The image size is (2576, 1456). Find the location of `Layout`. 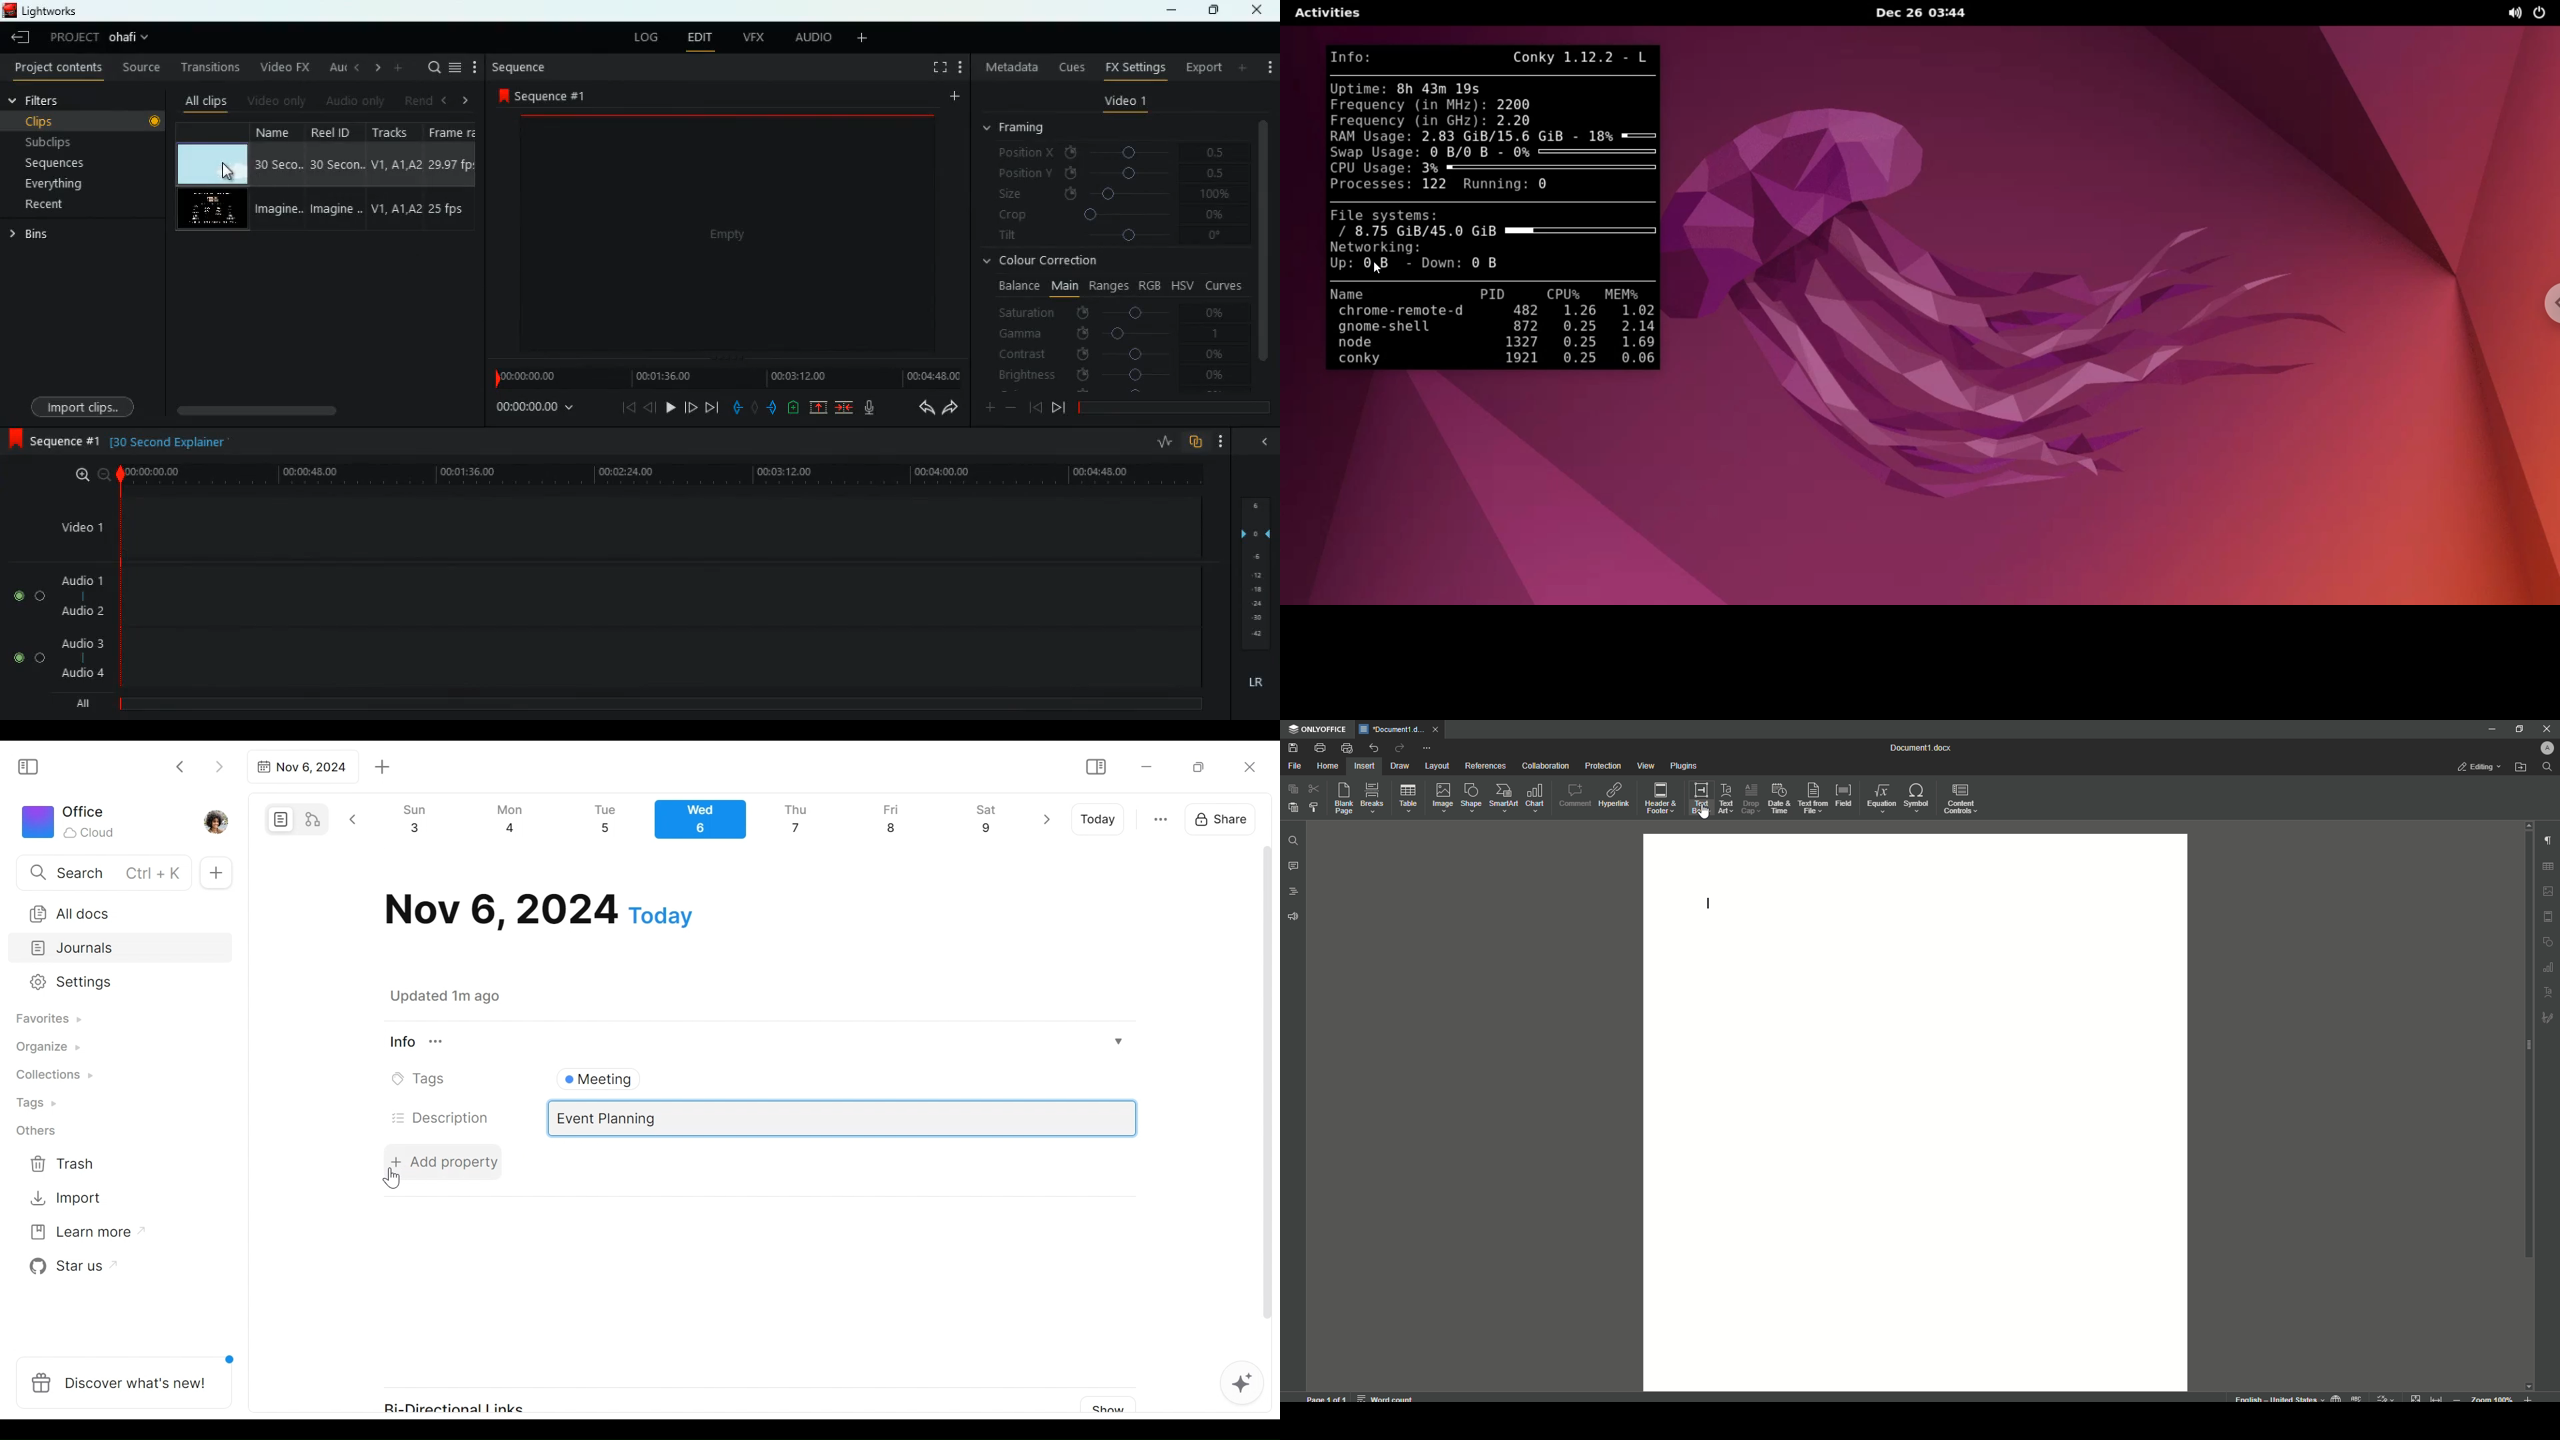

Layout is located at coordinates (1437, 766).